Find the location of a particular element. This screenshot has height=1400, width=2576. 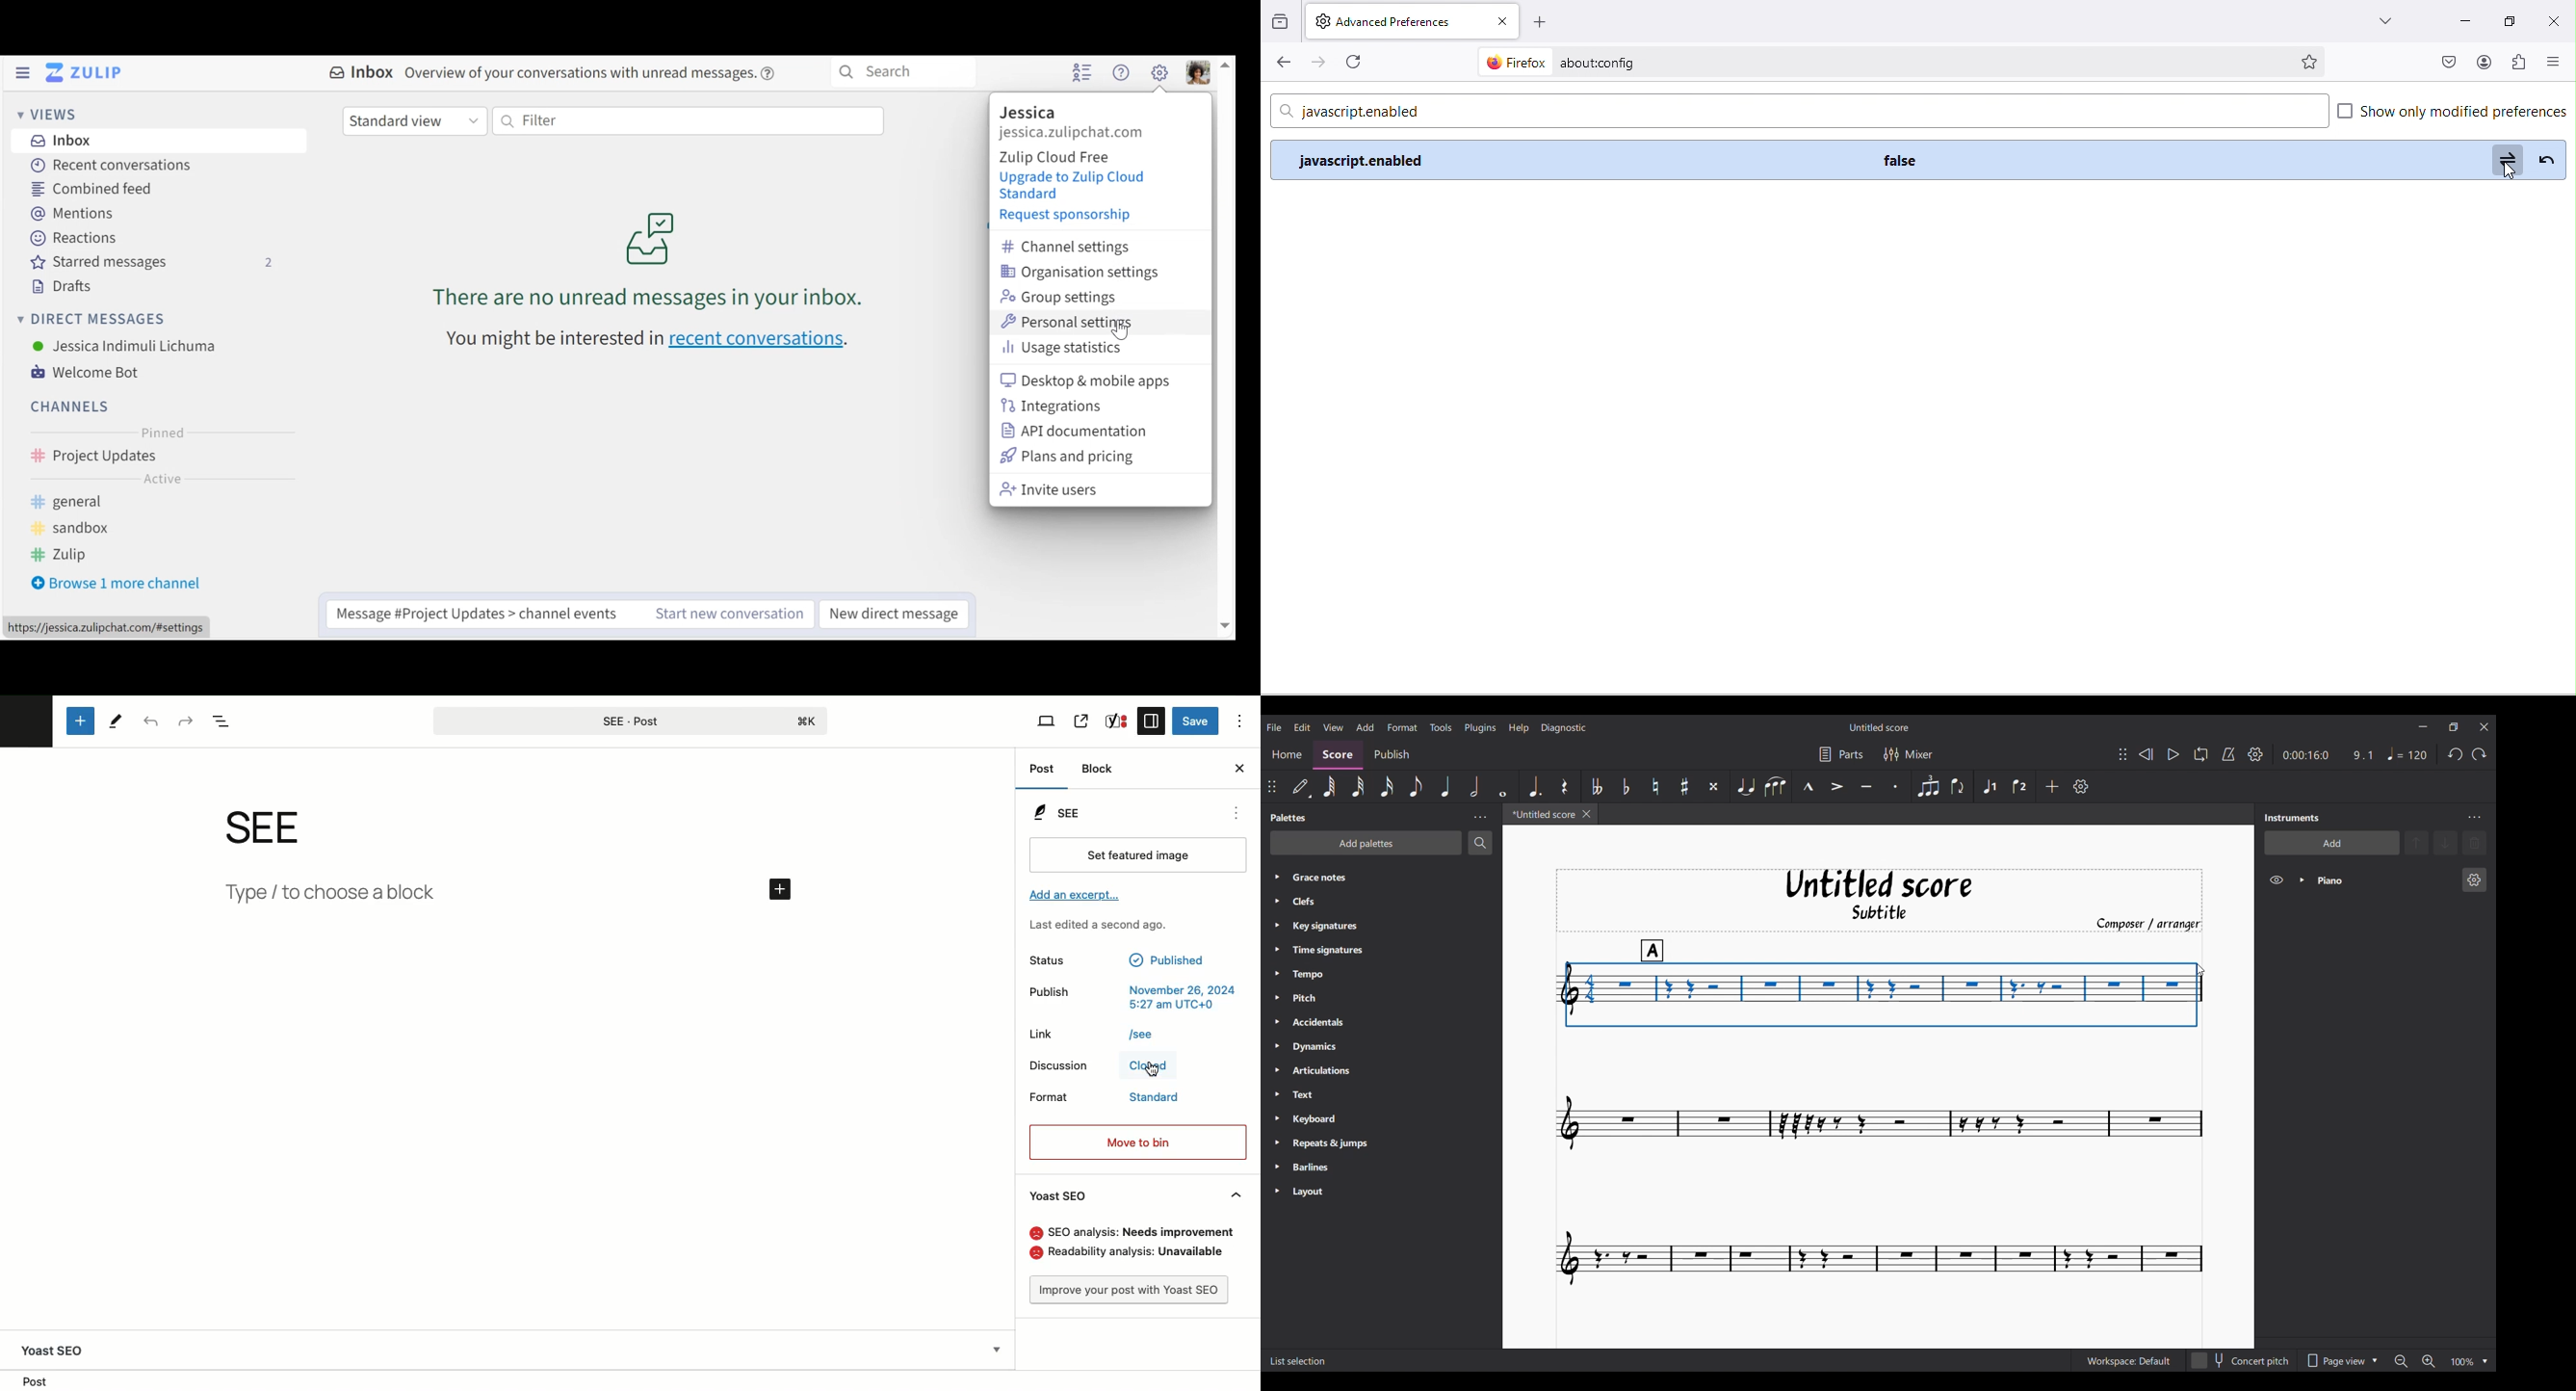

Yoast is located at coordinates (1058, 1196).